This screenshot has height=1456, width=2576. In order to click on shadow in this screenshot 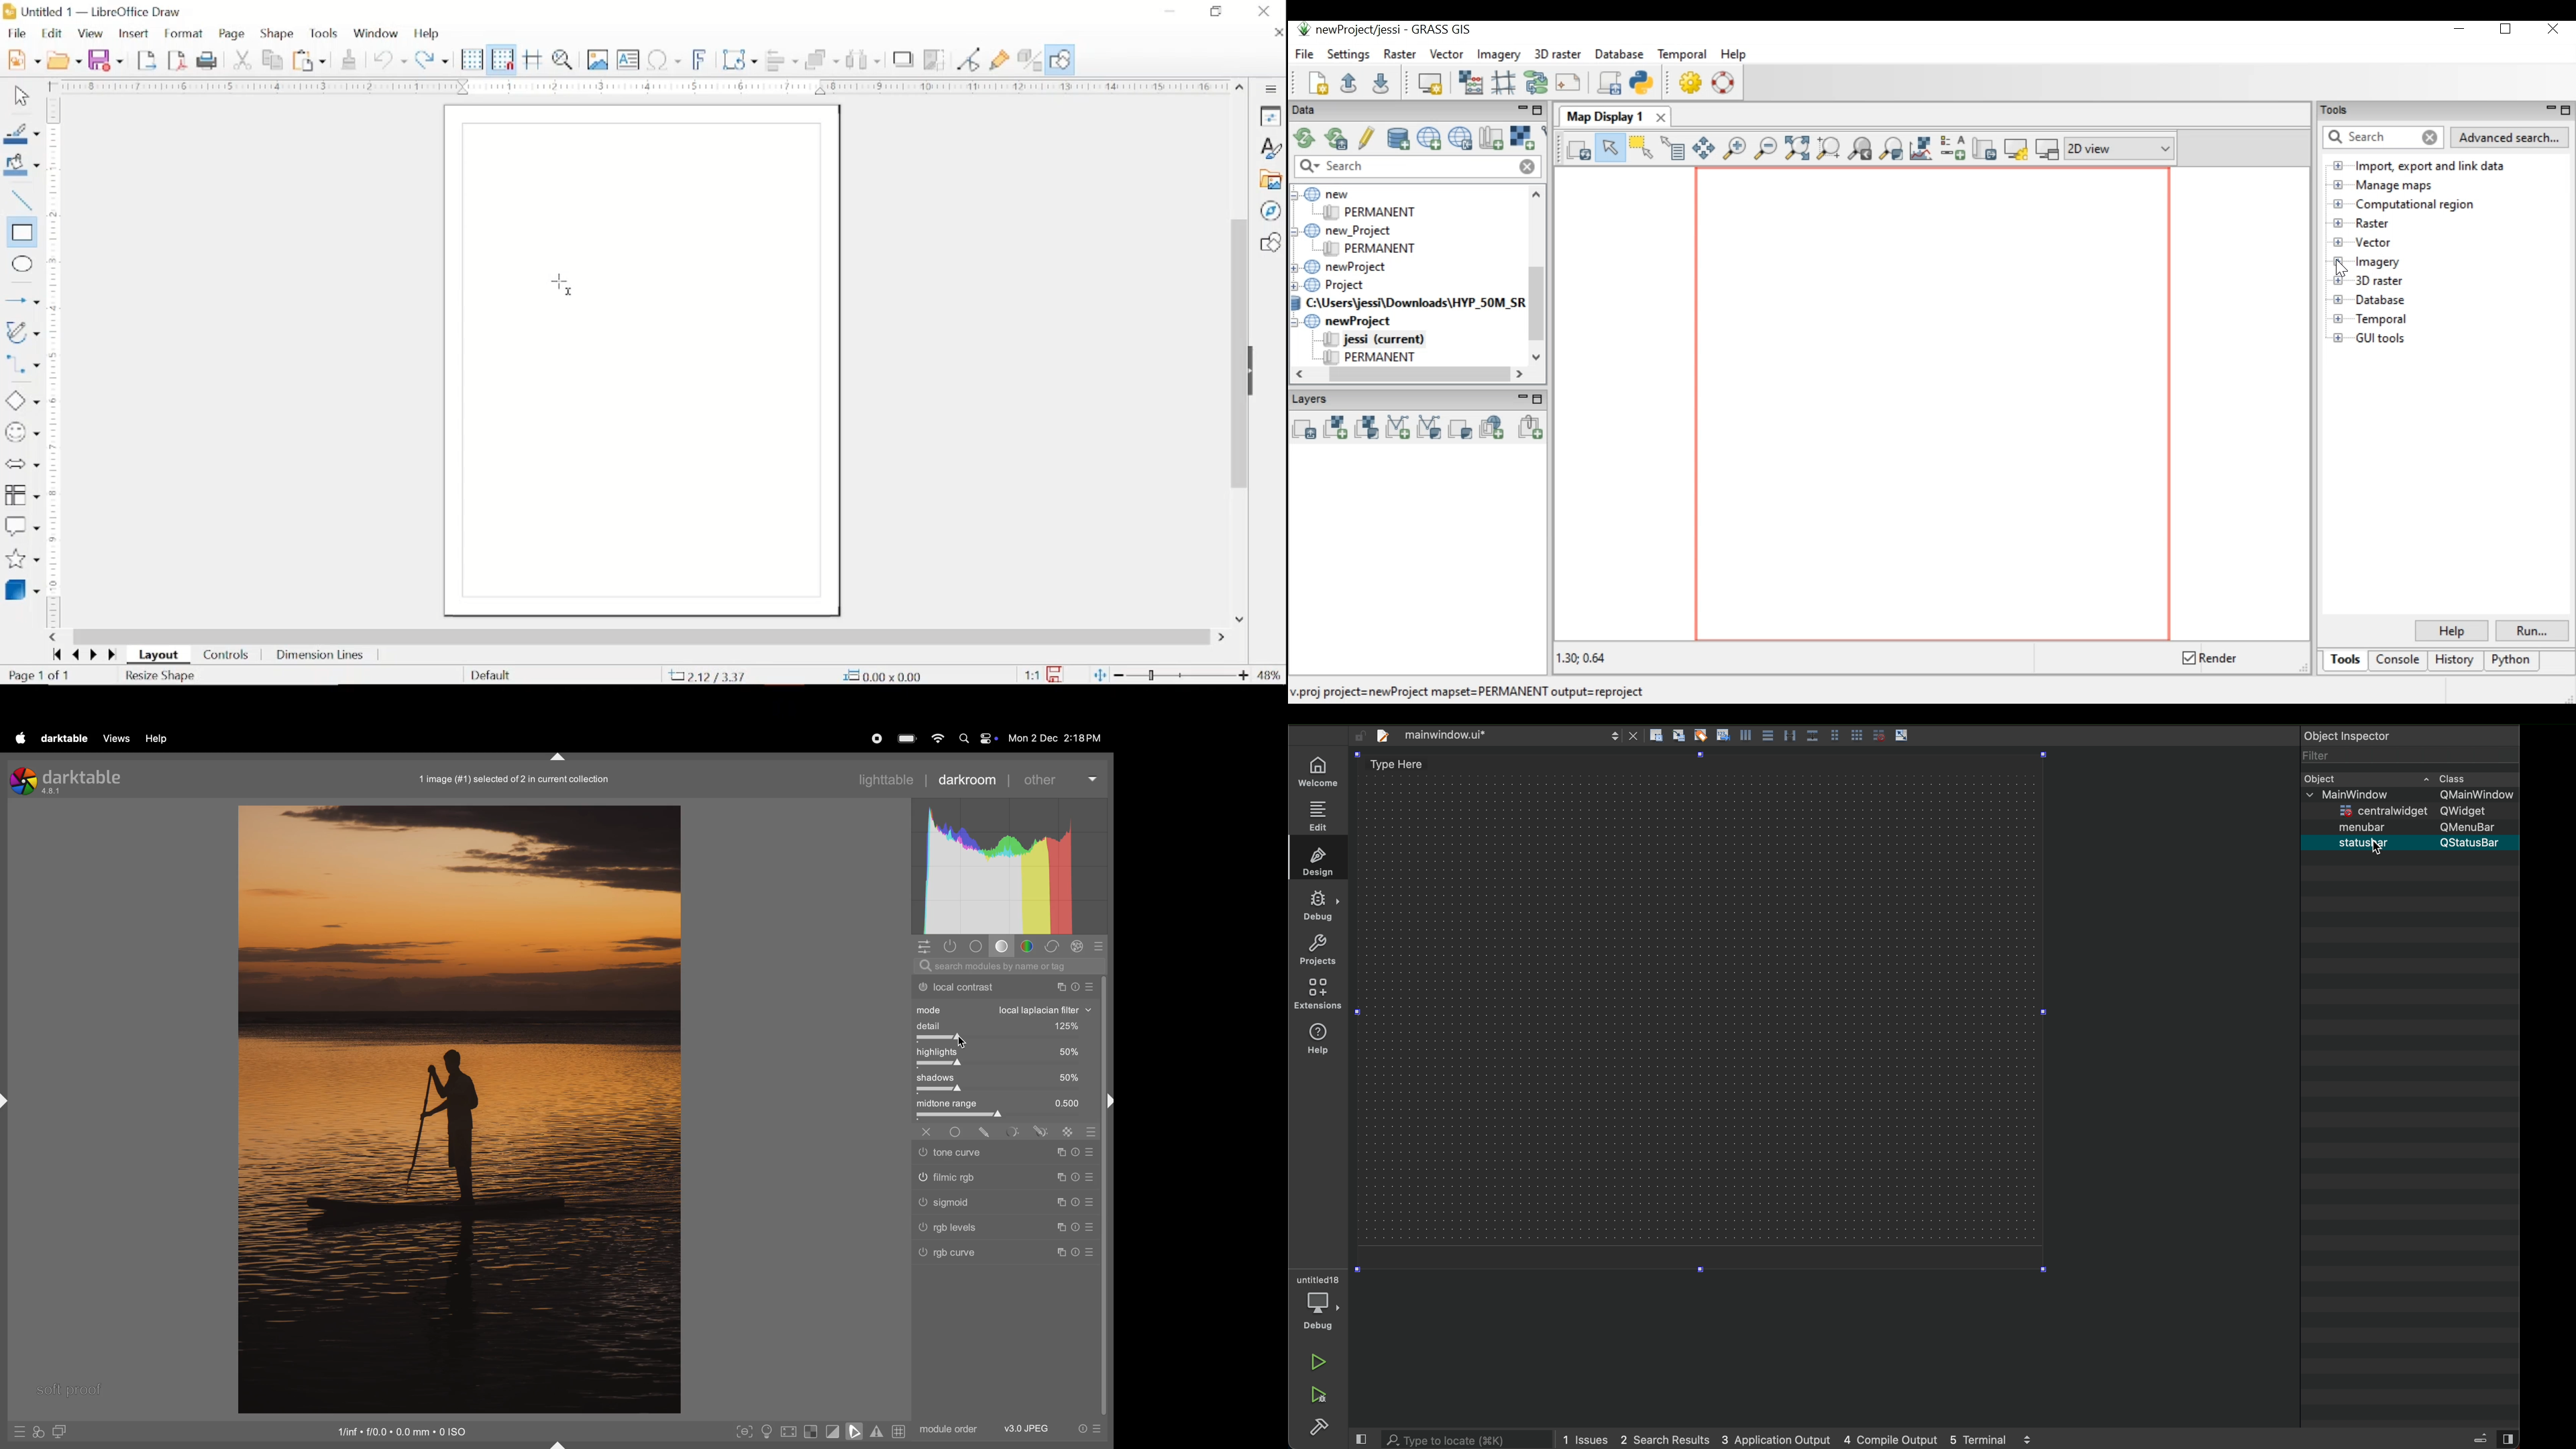, I will do `click(904, 59)`.